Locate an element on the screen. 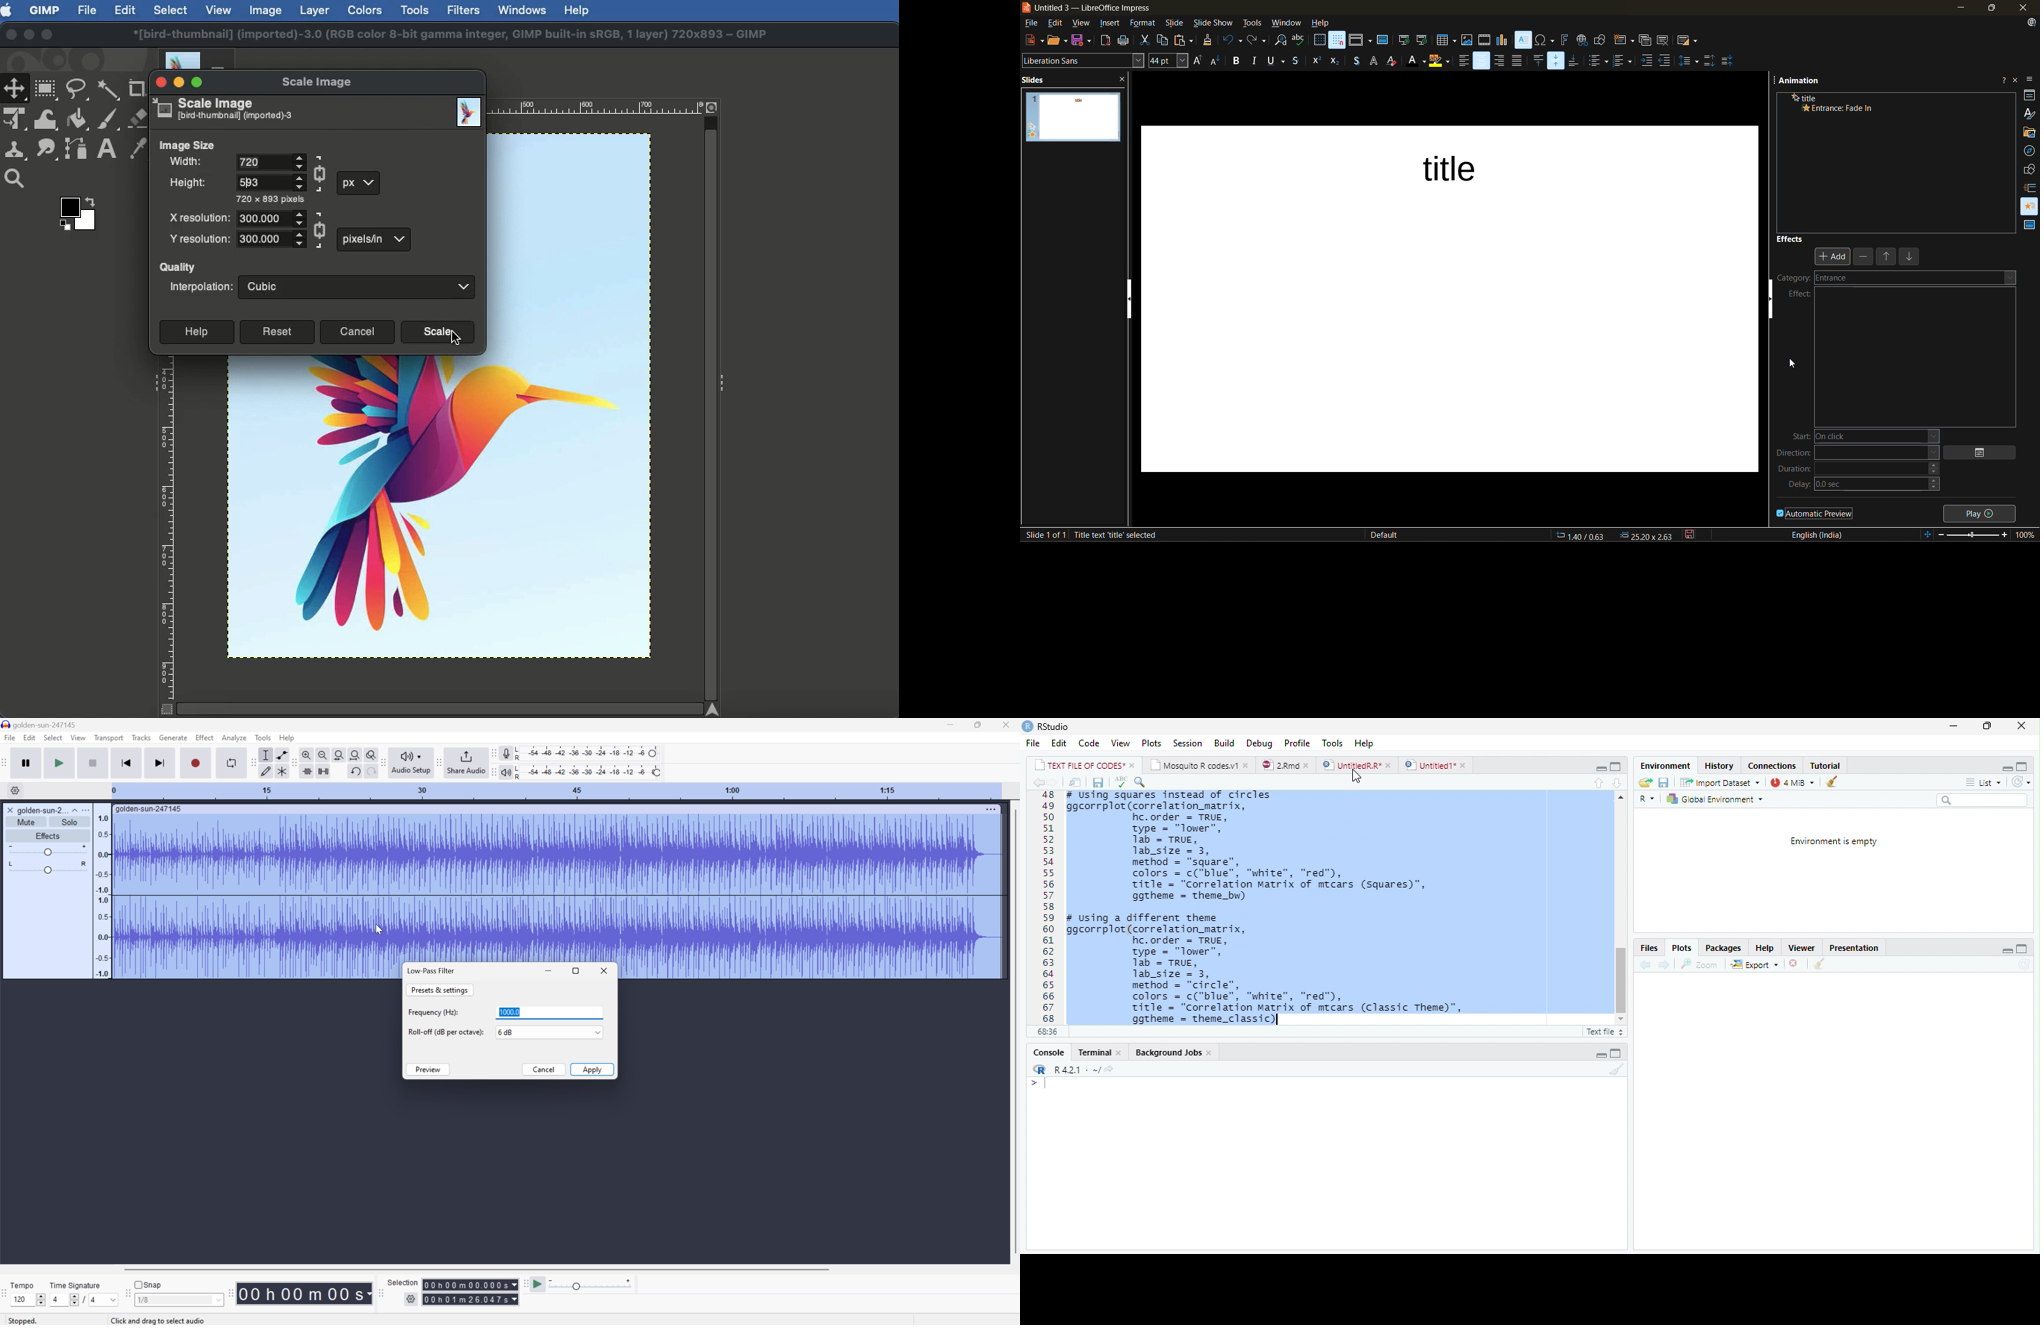  increase font size is located at coordinates (1197, 61).